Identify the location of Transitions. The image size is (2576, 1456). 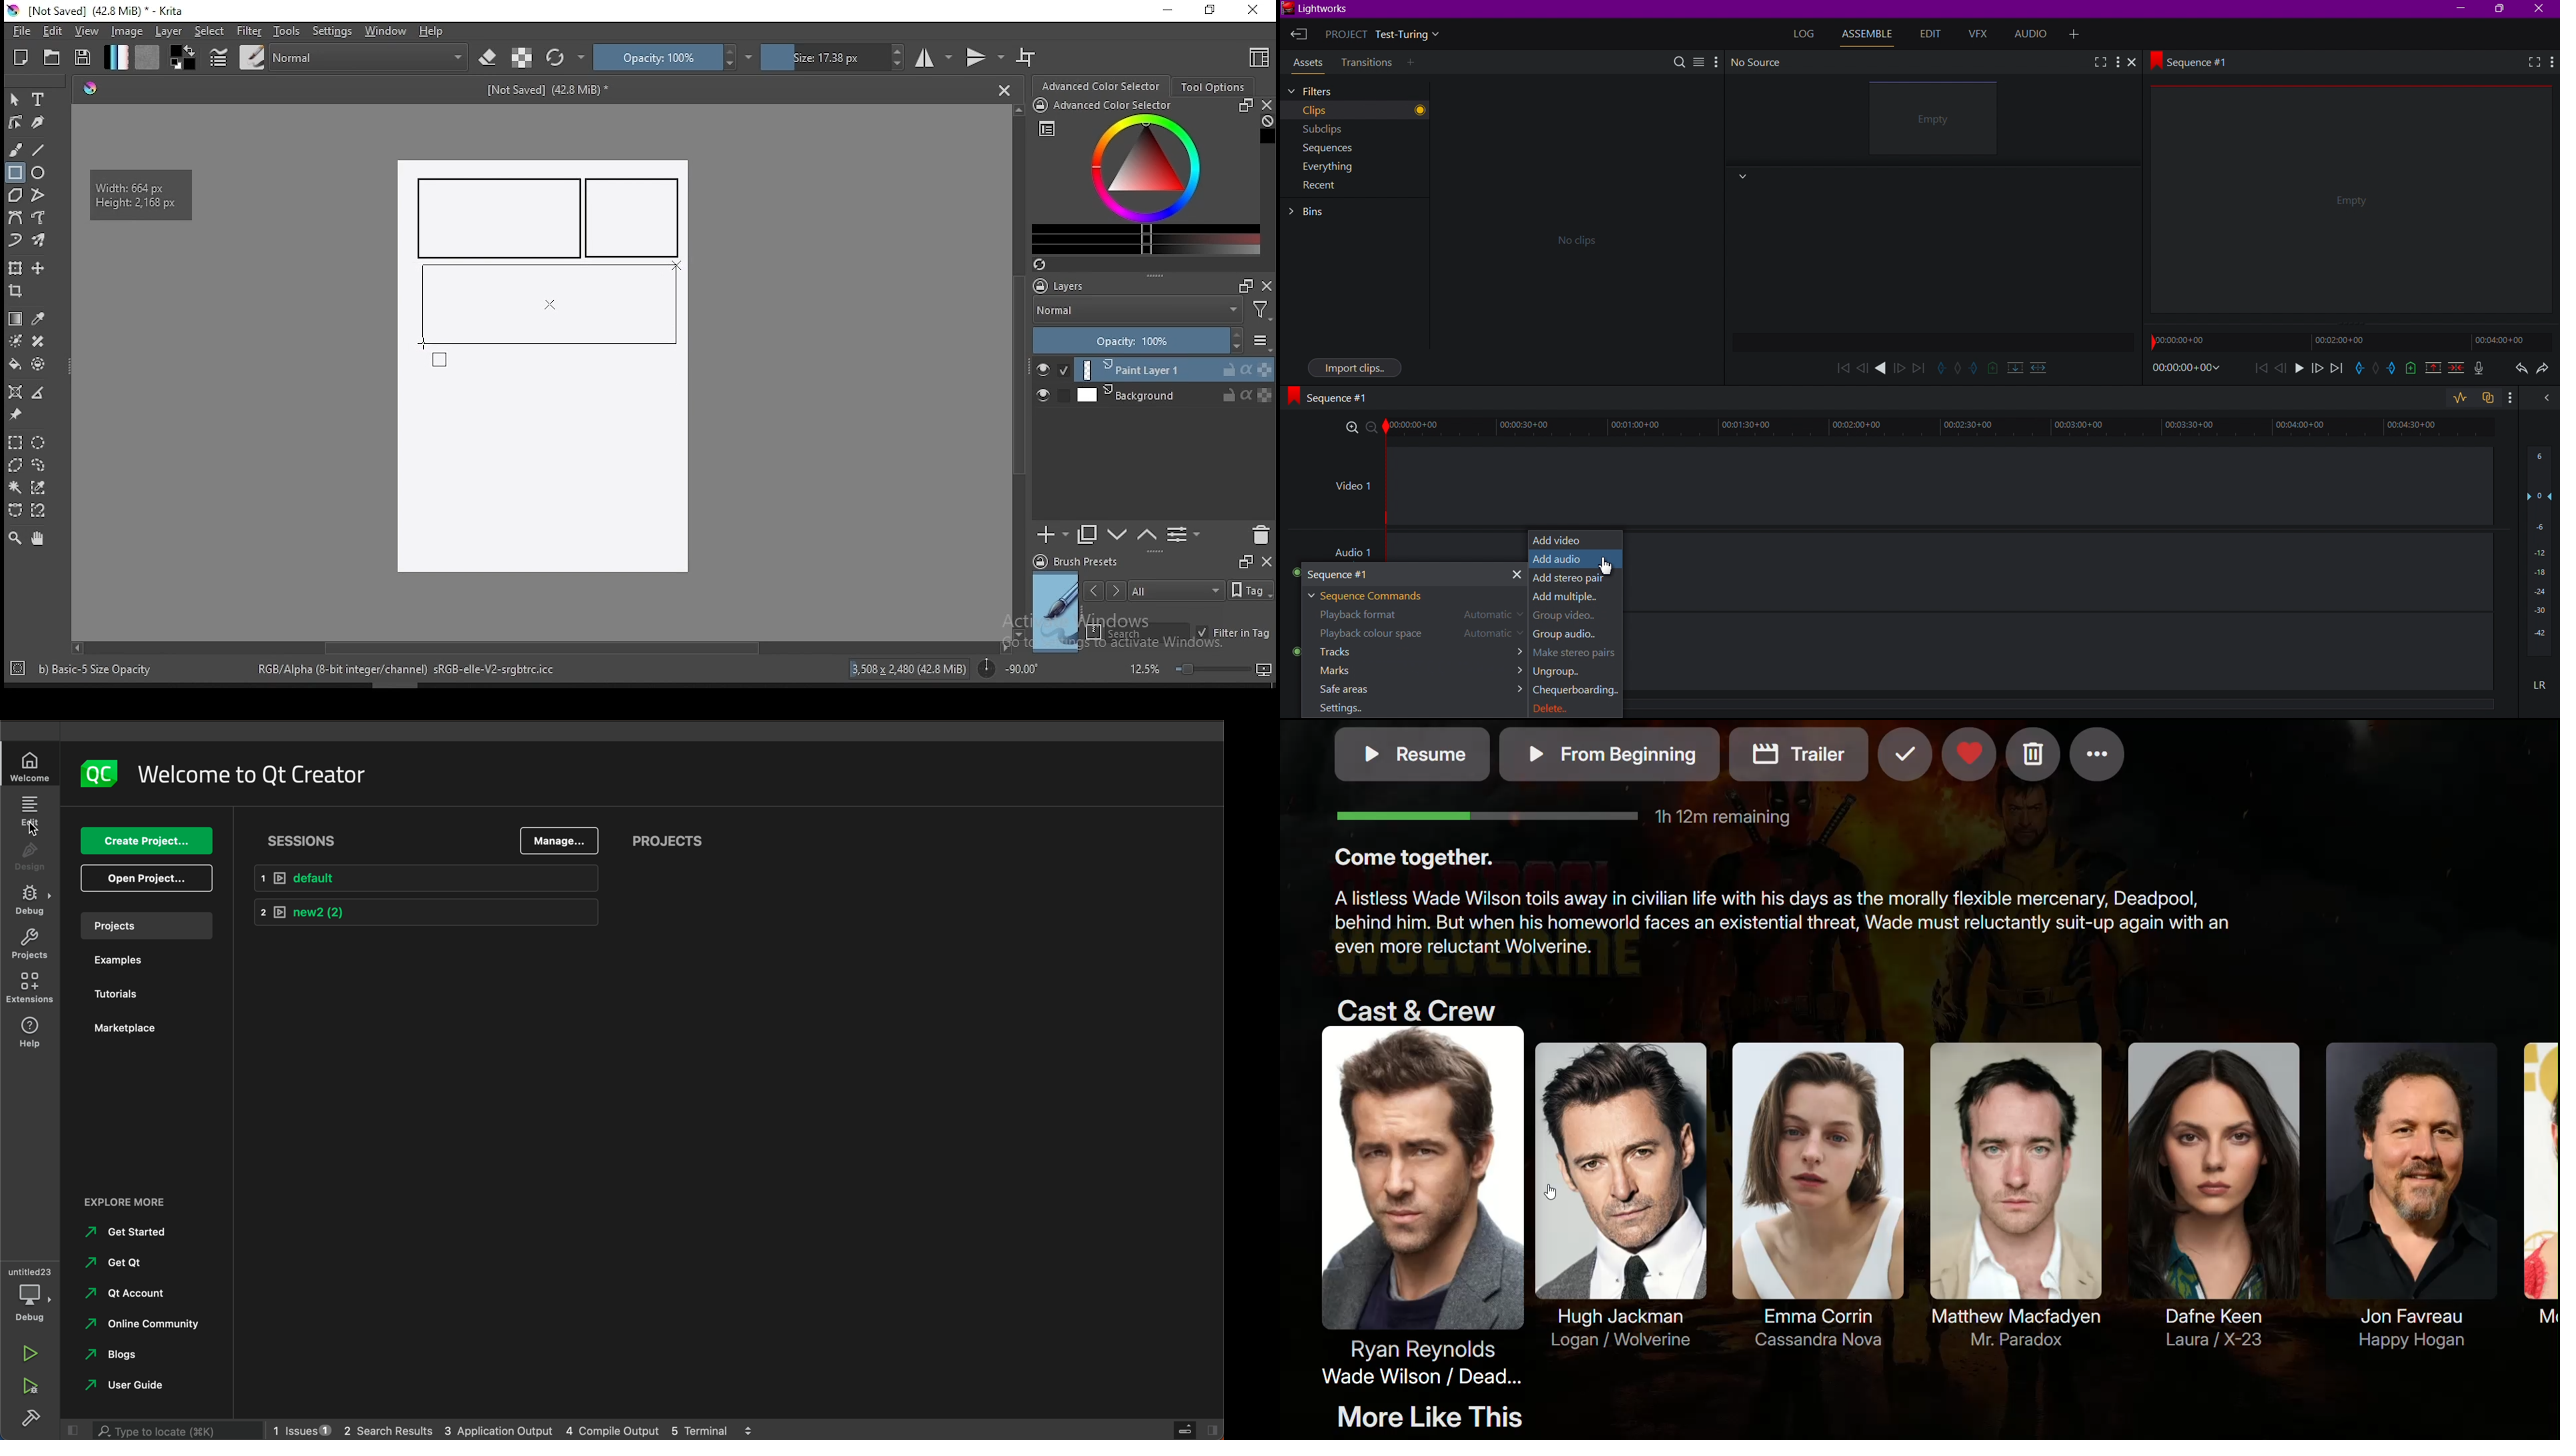
(1365, 63).